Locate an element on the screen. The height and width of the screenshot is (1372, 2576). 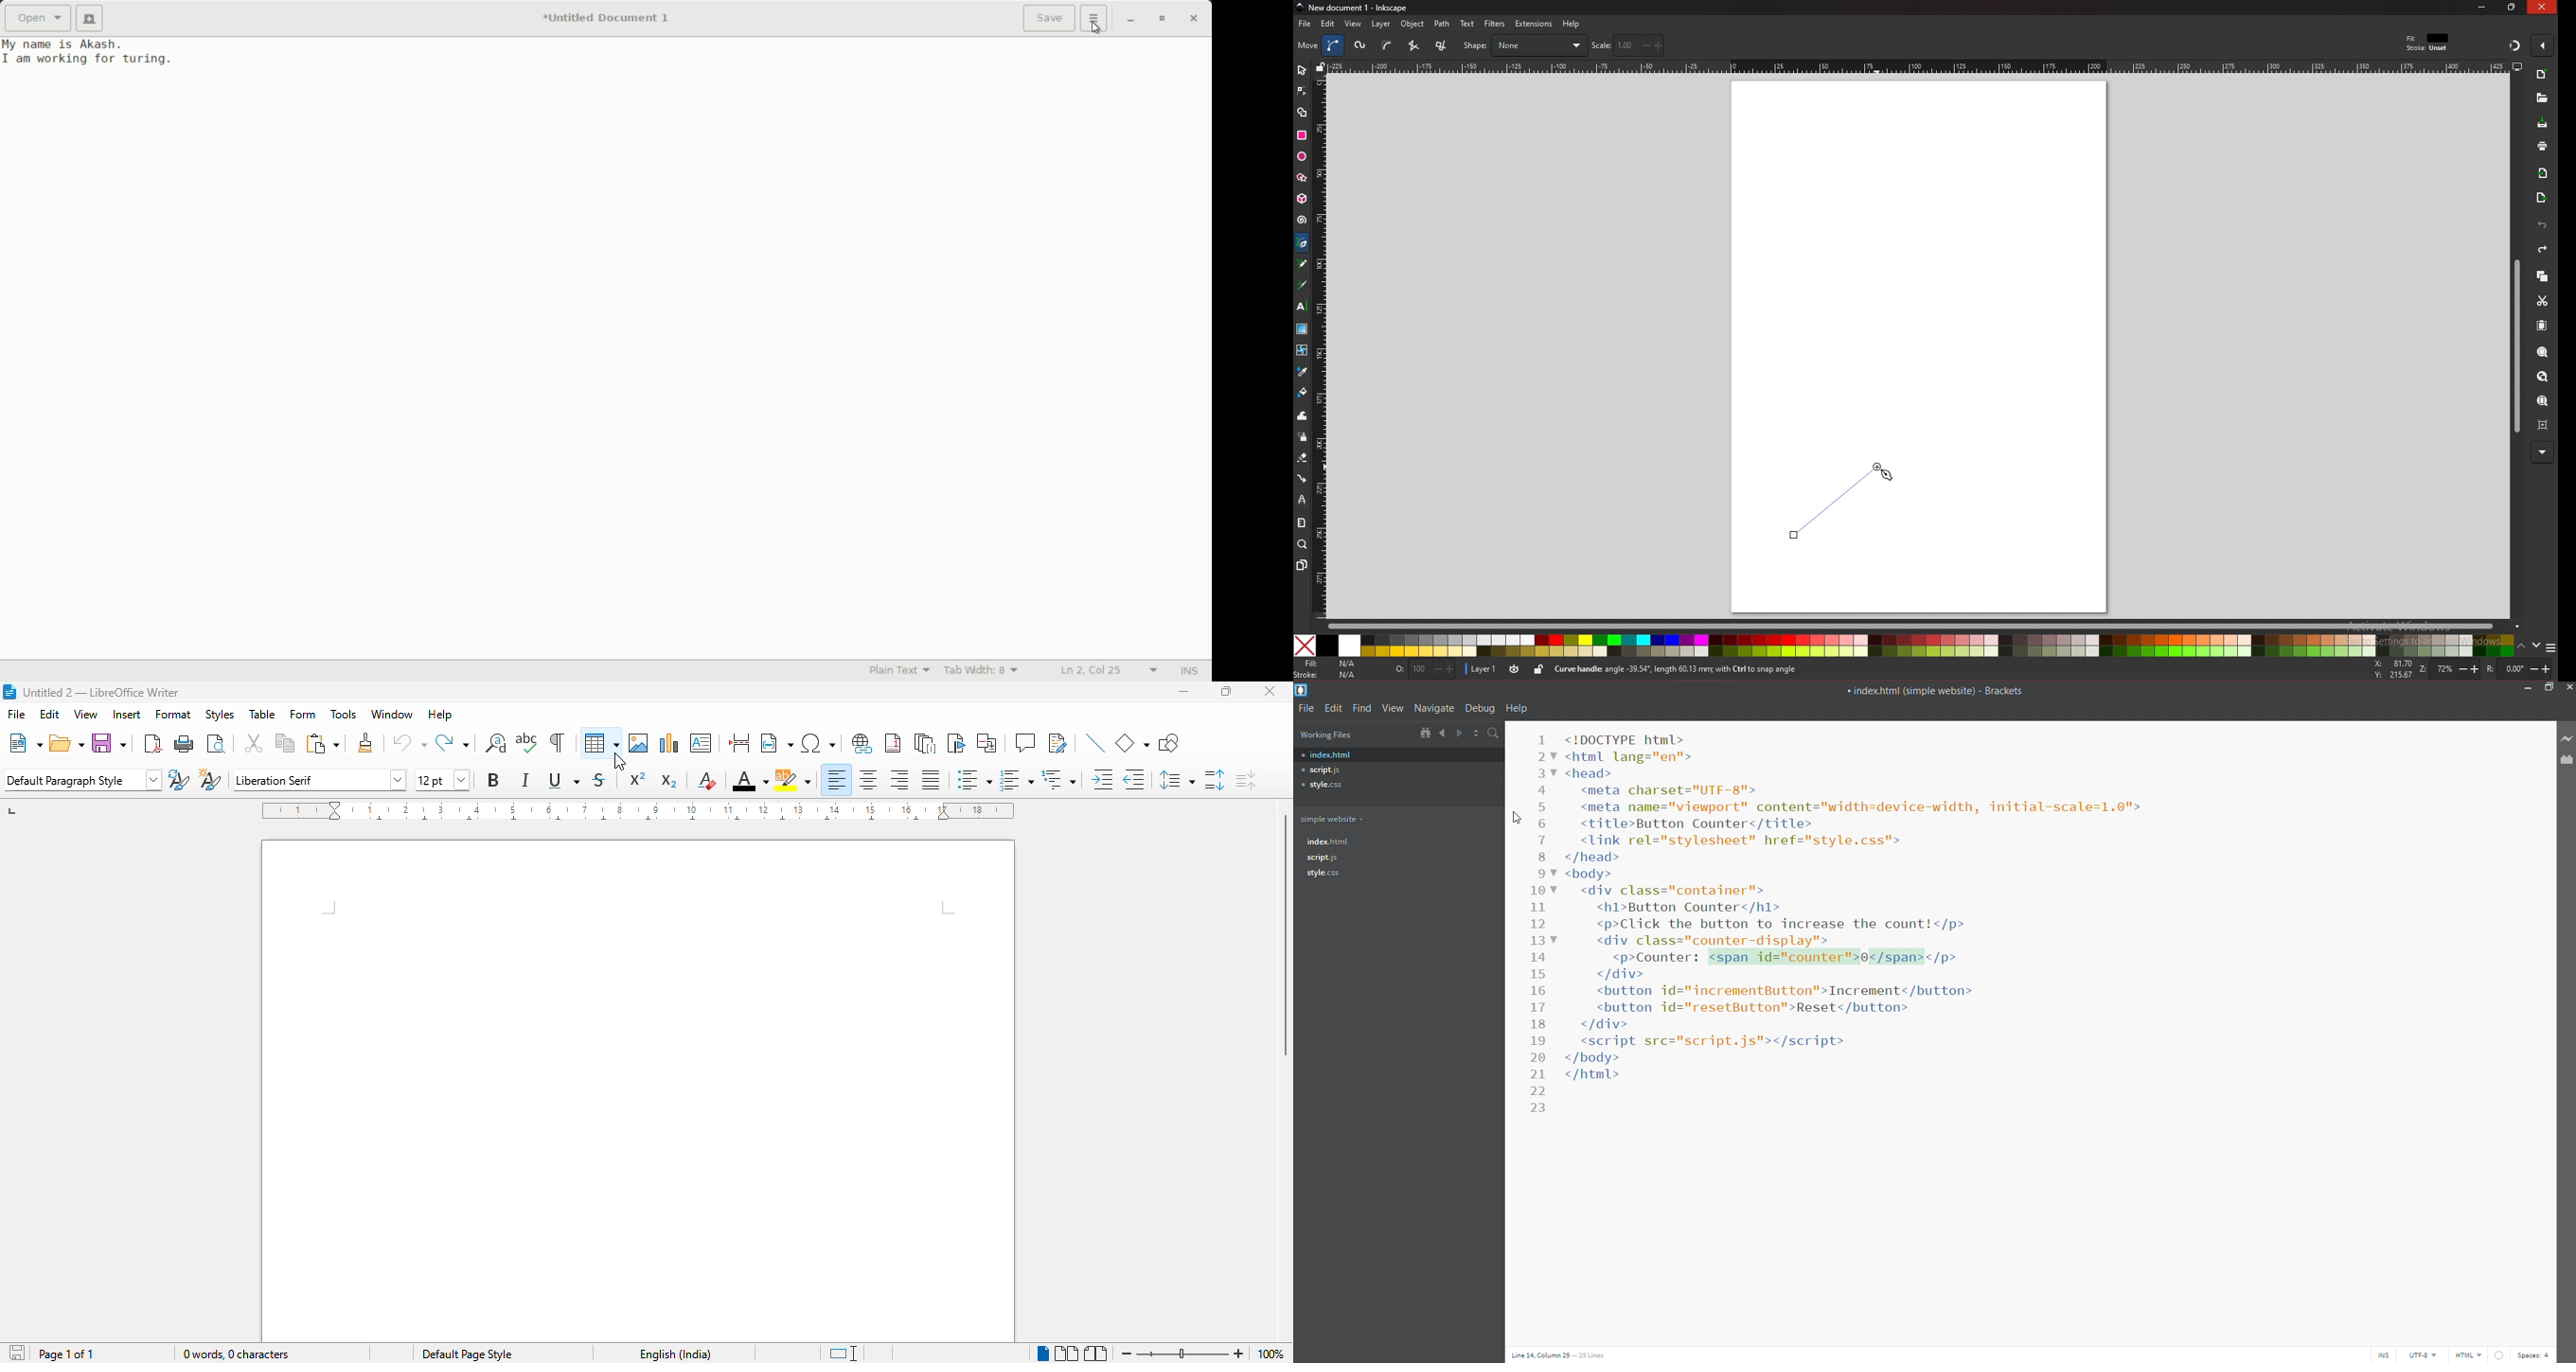
page 1 of 1 is located at coordinates (64, 1354).